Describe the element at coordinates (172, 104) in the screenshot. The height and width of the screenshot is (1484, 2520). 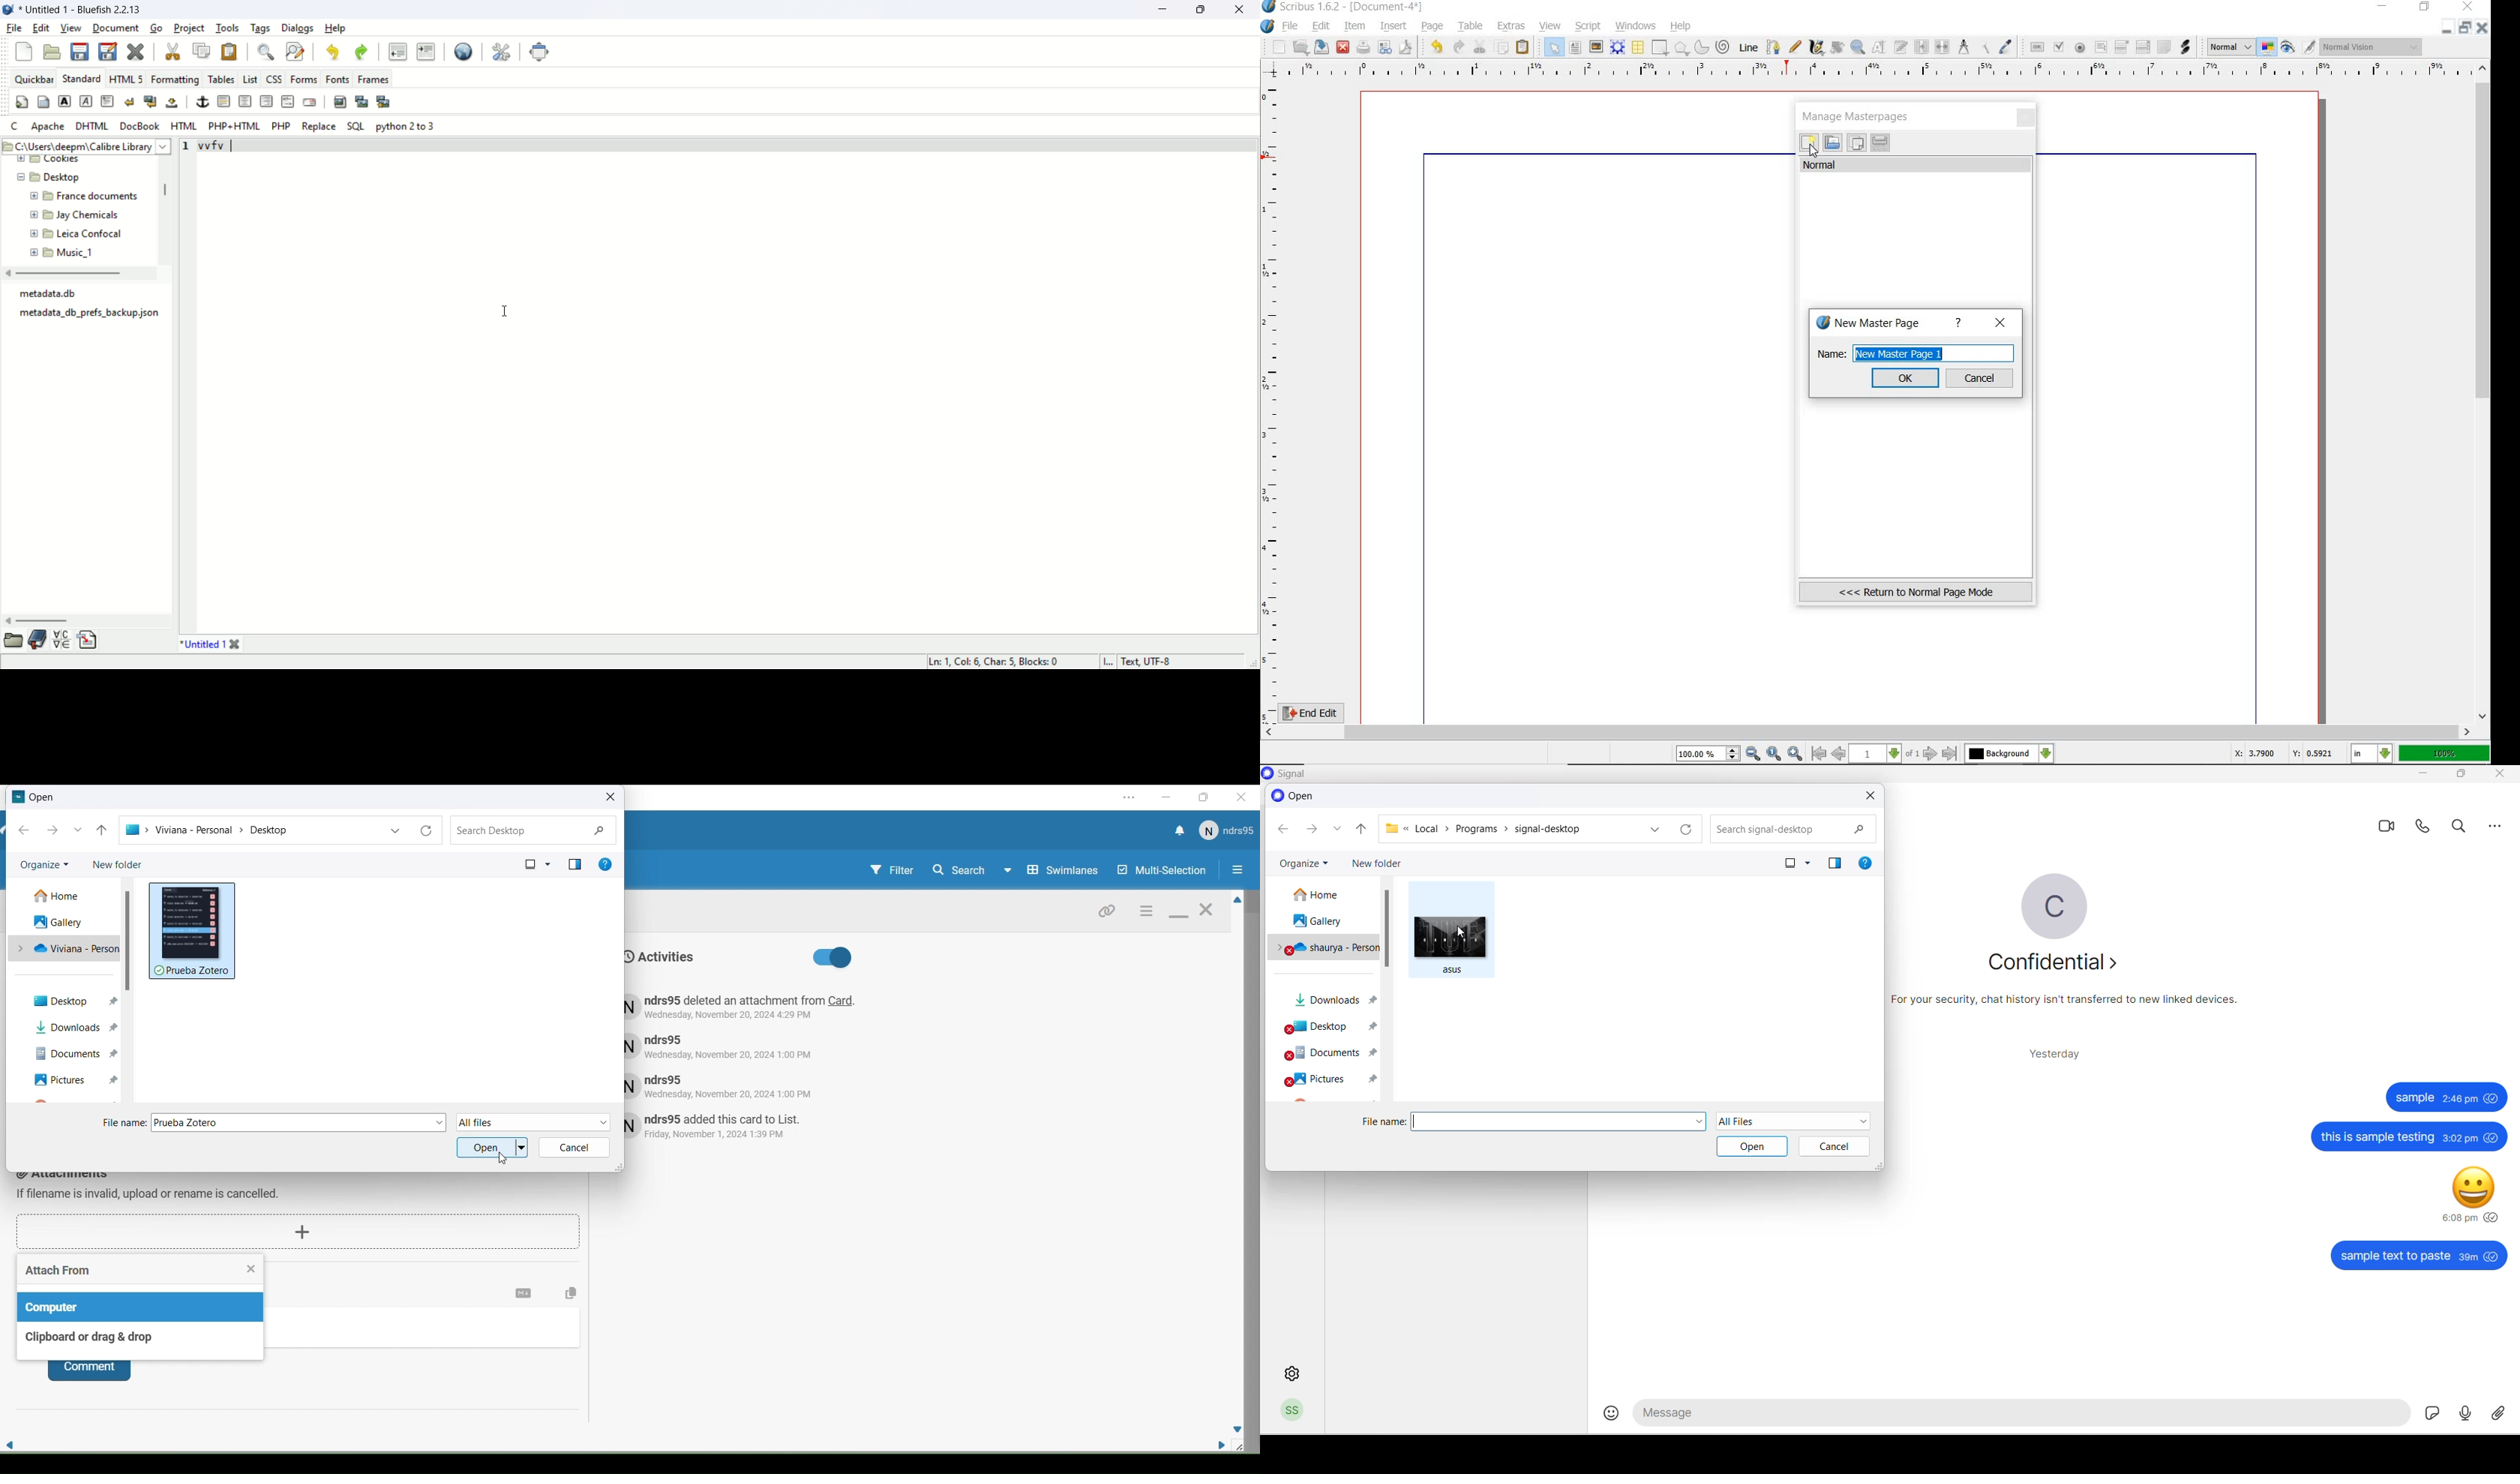
I see `non breaking space` at that location.